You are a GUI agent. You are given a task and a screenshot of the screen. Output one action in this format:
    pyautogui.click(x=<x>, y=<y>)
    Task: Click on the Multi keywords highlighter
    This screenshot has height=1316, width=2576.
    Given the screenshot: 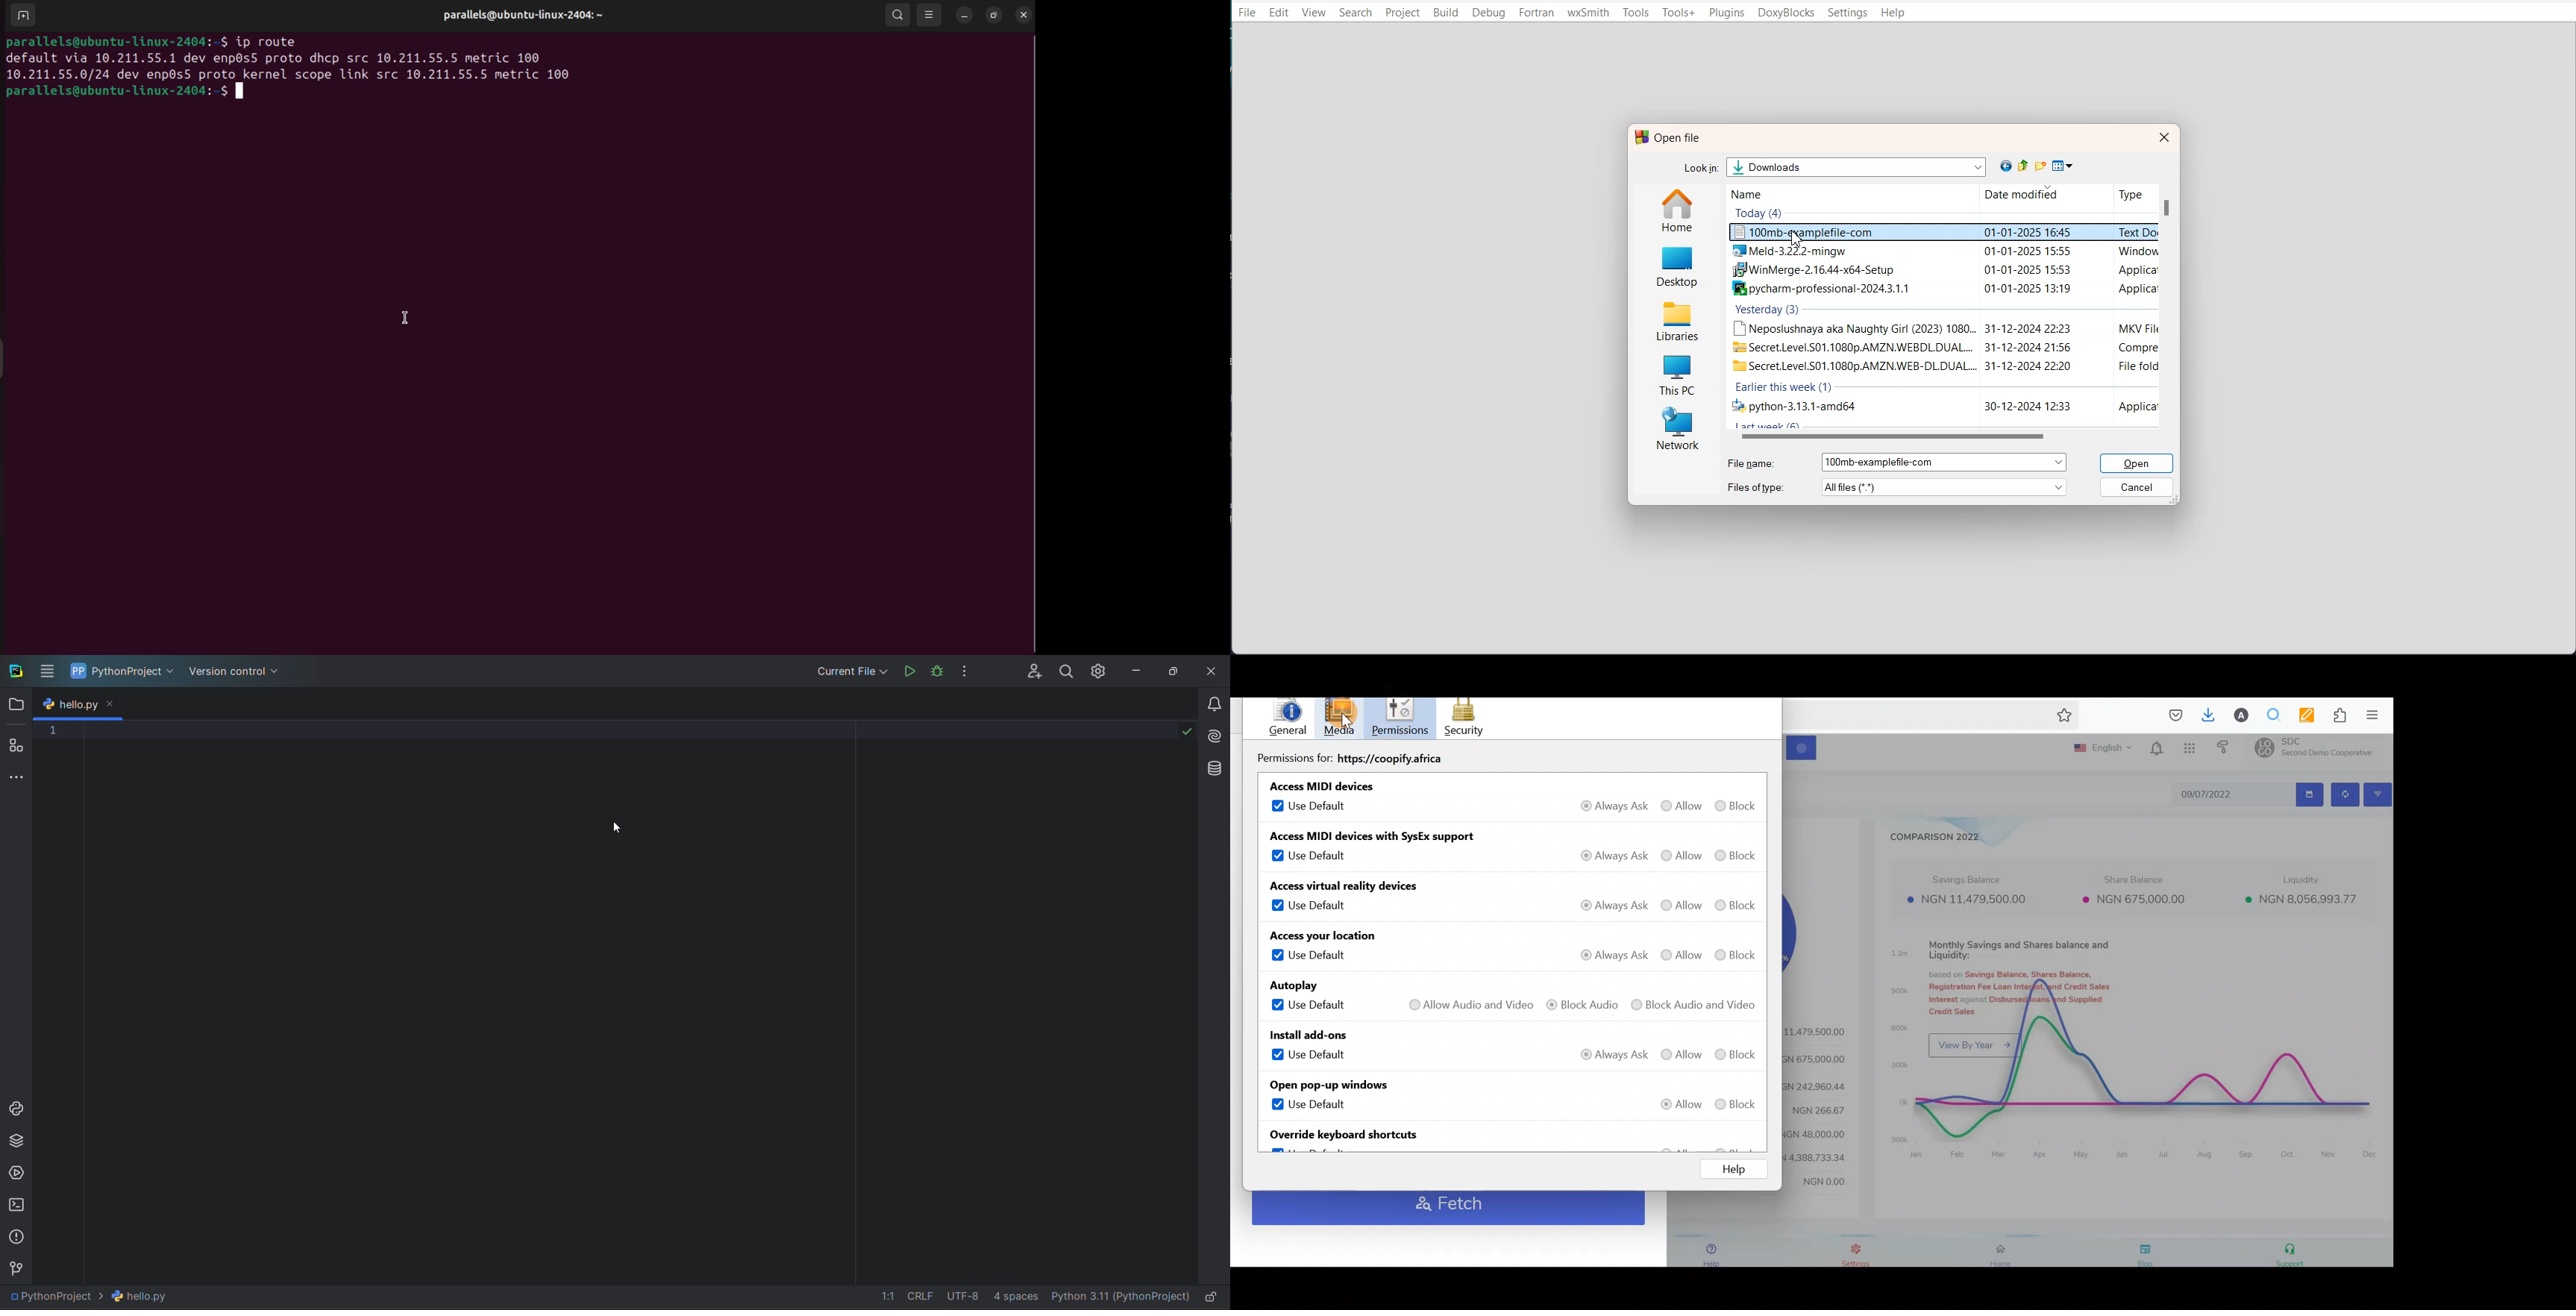 What is the action you would take?
    pyautogui.click(x=2302, y=715)
    